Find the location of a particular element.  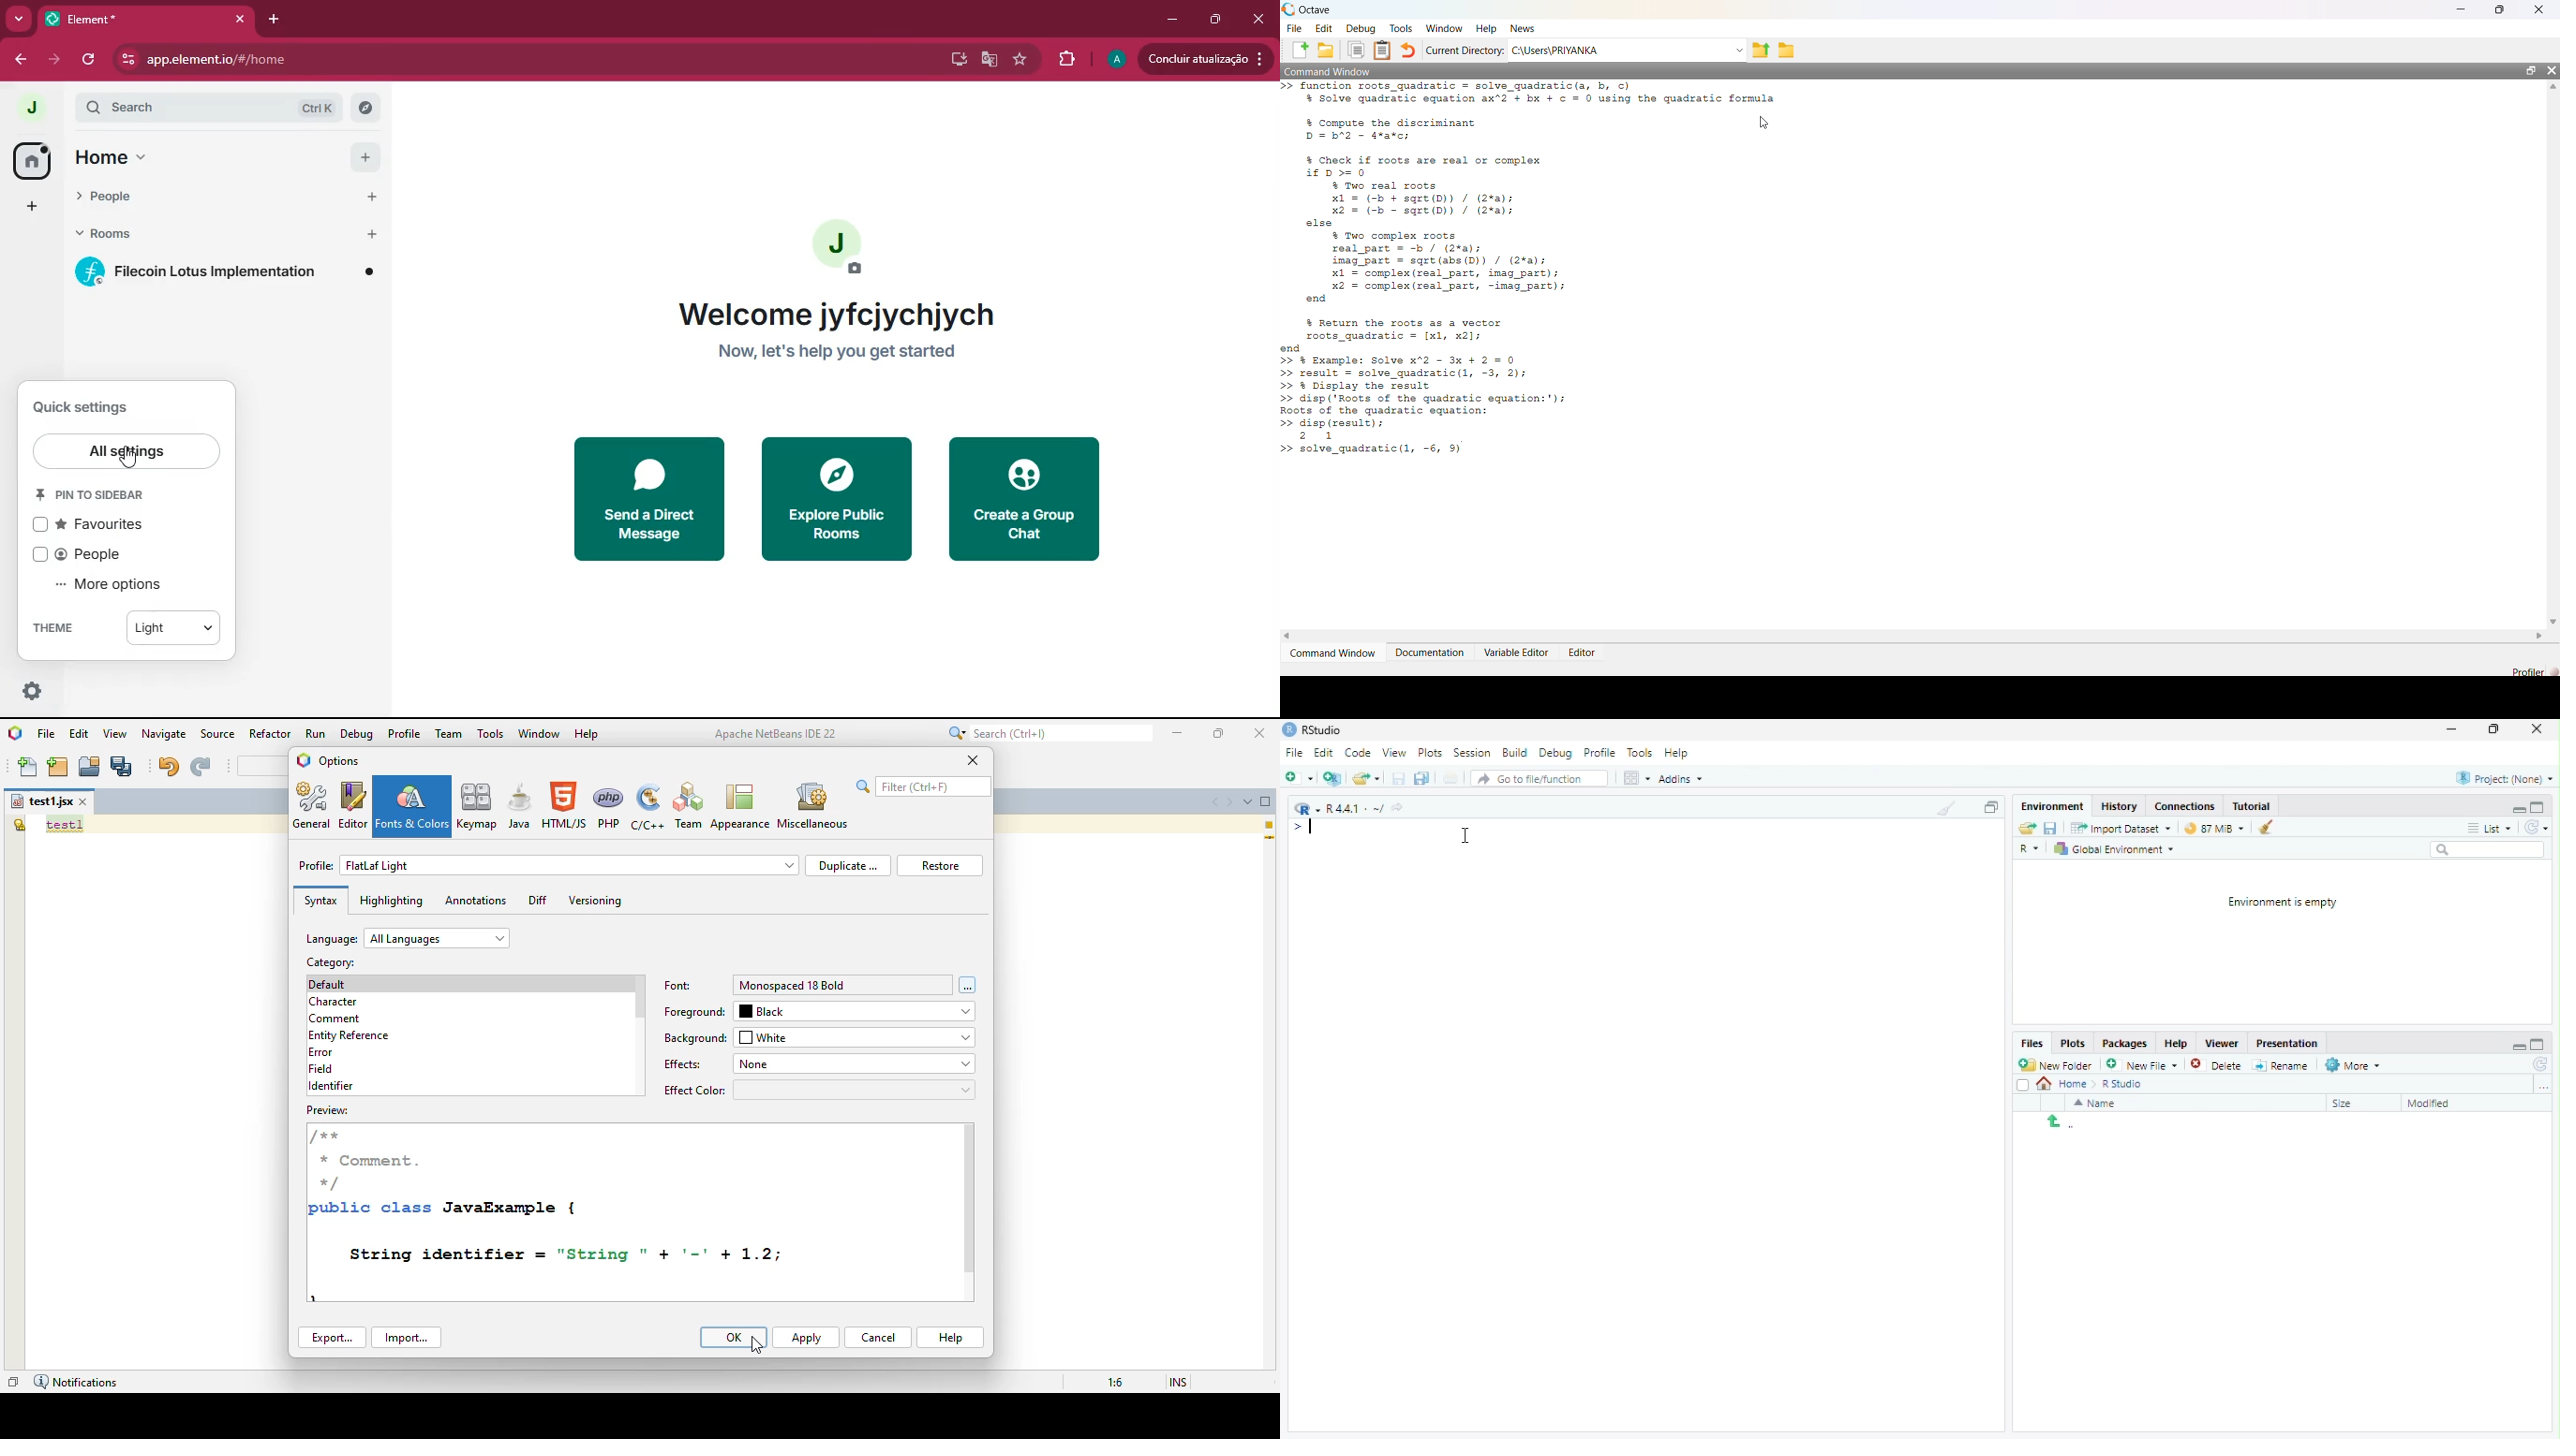

extensions is located at coordinates (1067, 60).